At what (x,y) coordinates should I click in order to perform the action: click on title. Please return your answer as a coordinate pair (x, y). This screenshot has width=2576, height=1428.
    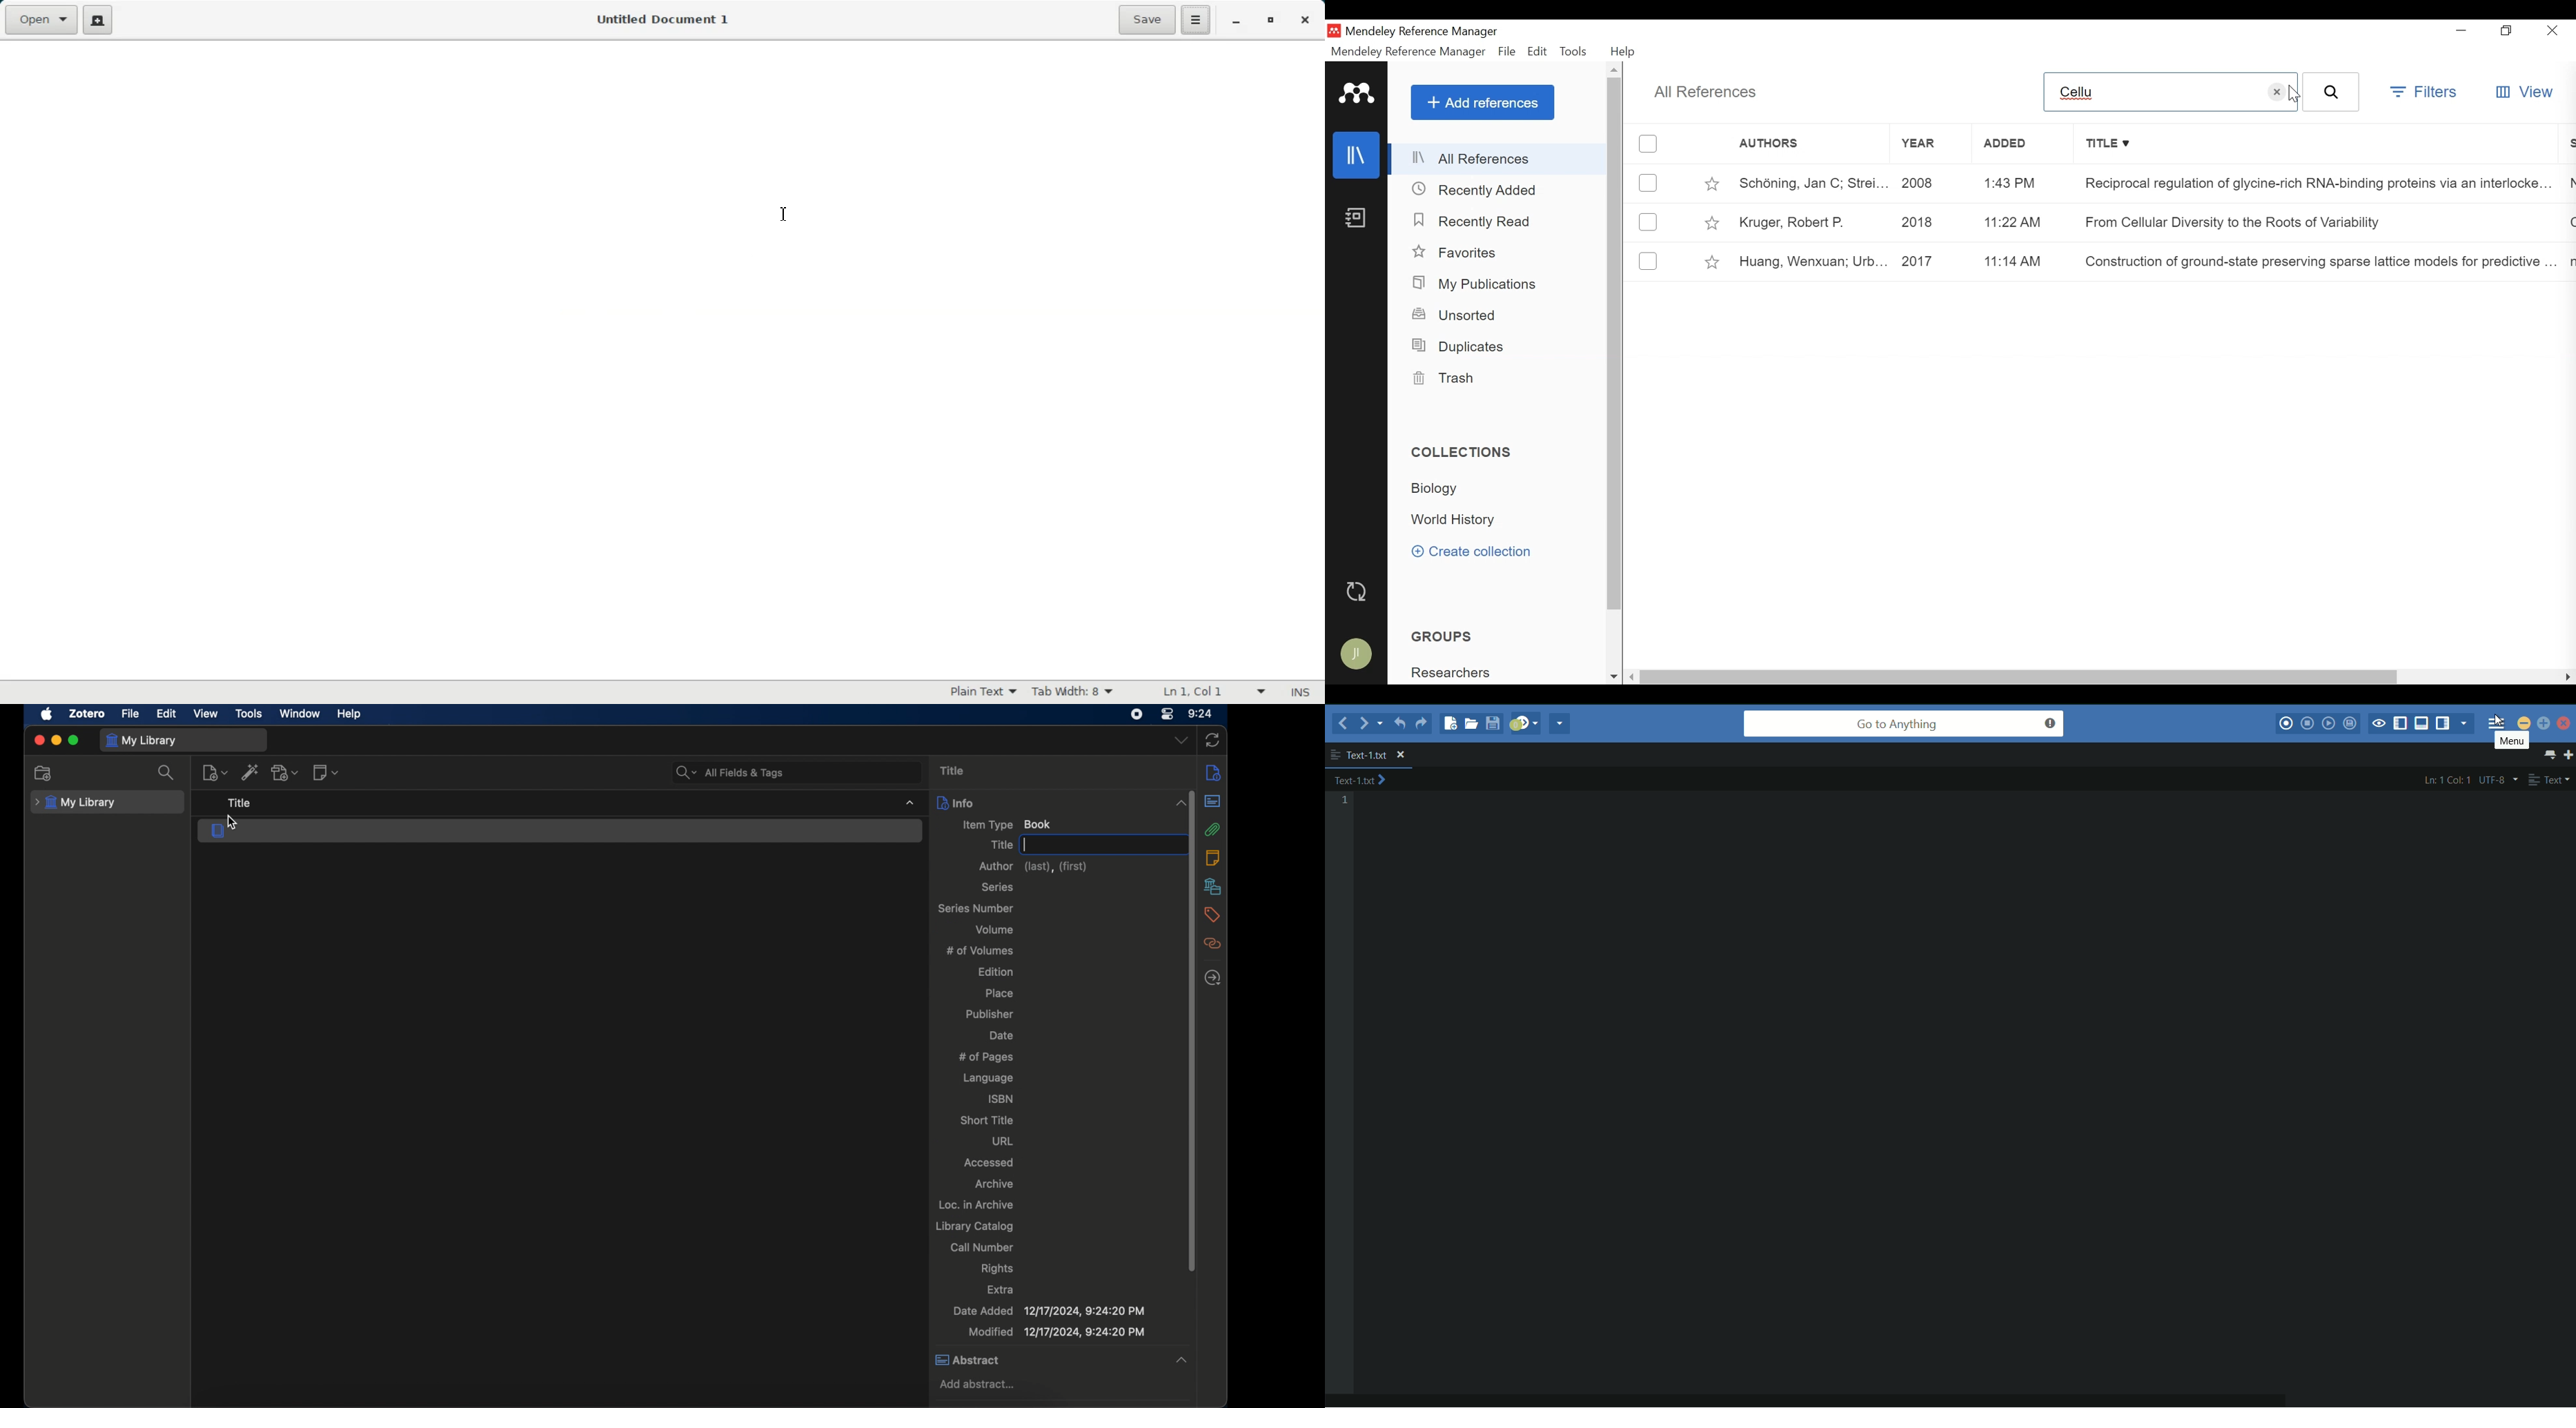
    Looking at the image, I should click on (1002, 844).